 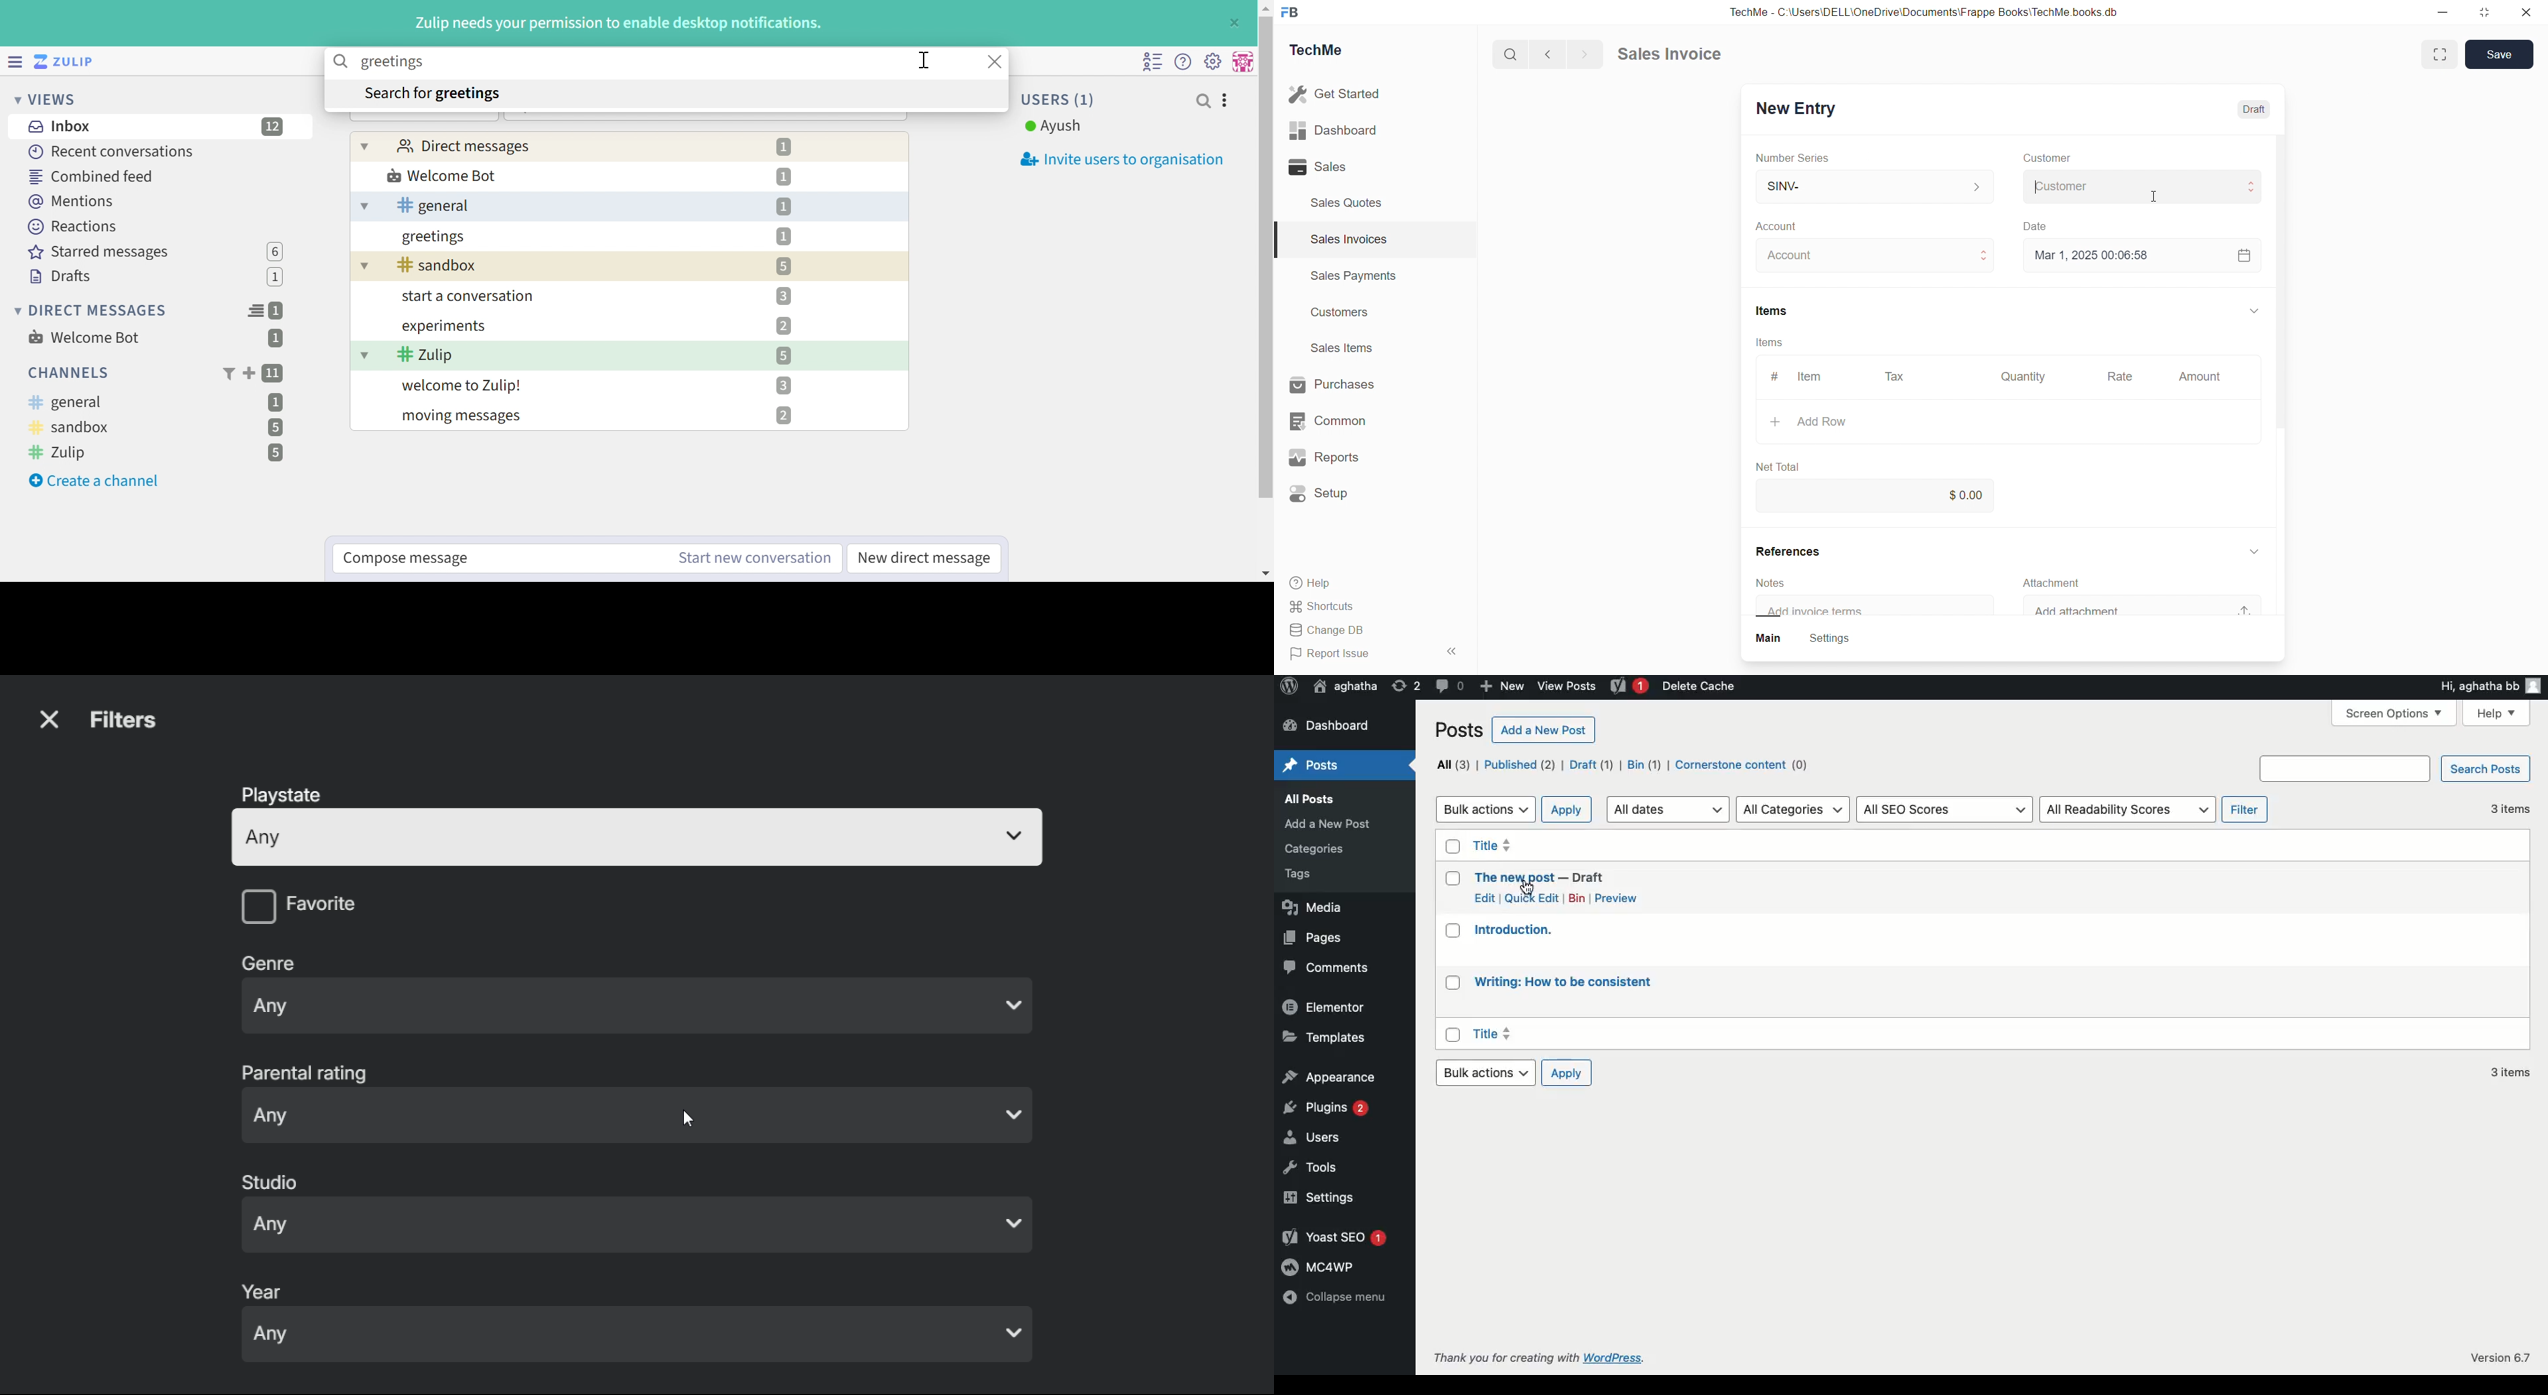 What do you see at coordinates (84, 338) in the screenshot?
I see `Welcome Bot` at bounding box center [84, 338].